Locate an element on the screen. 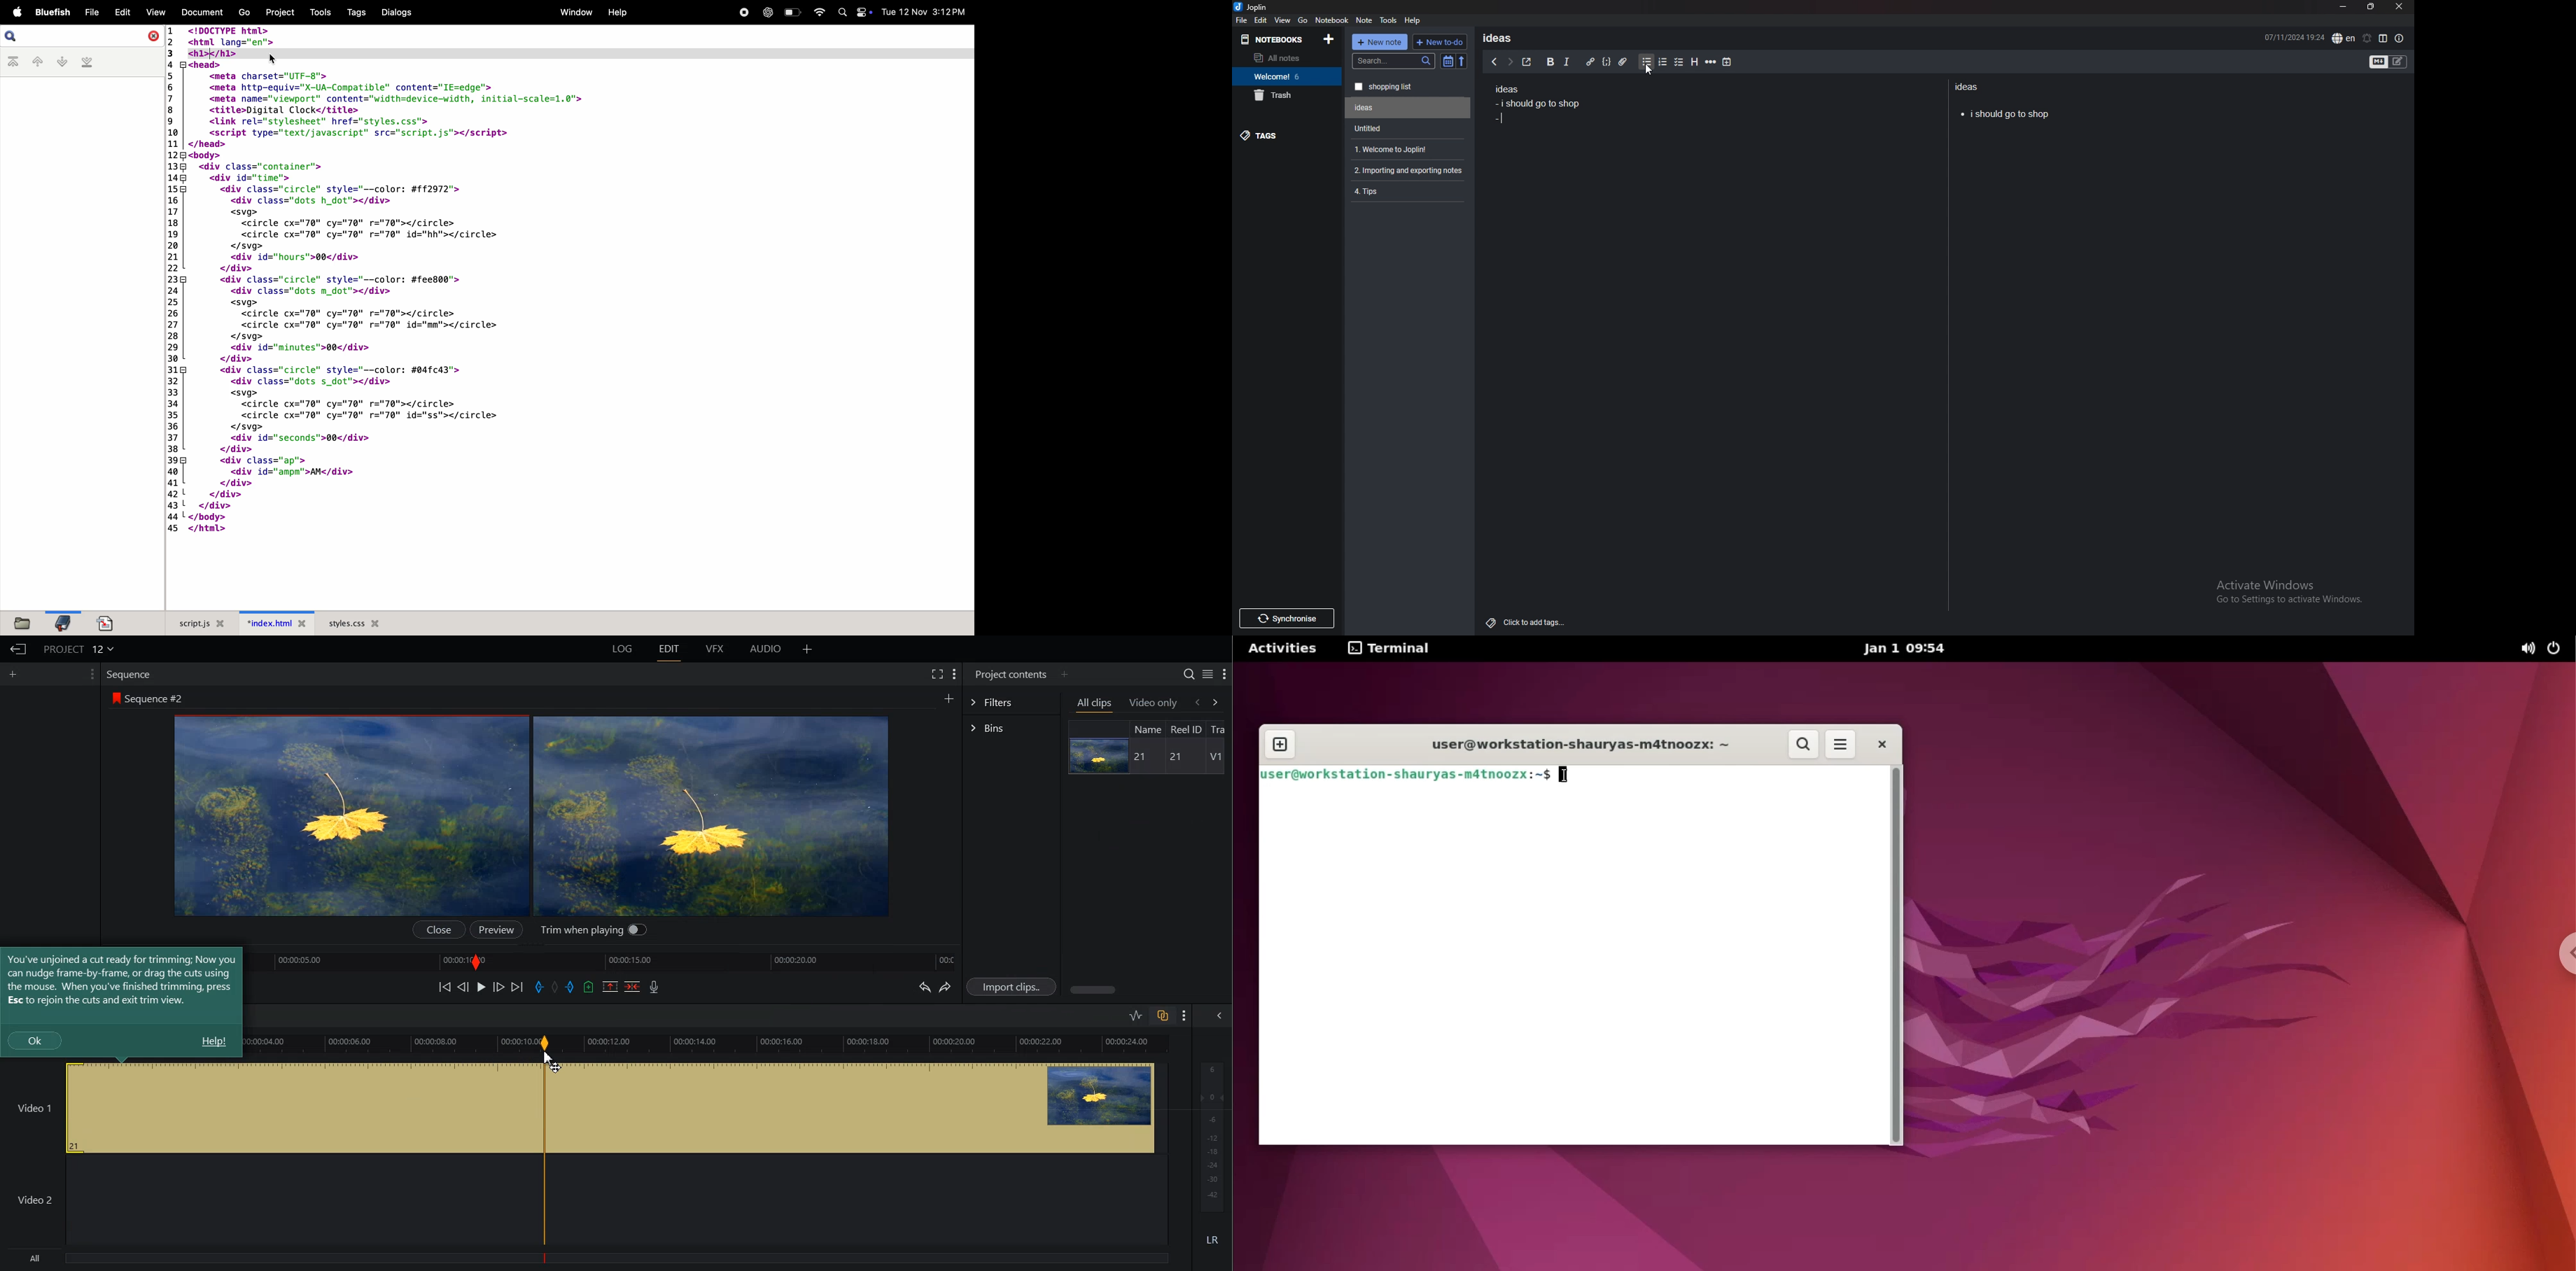 This screenshot has width=2576, height=1288. view is located at coordinates (1283, 20).